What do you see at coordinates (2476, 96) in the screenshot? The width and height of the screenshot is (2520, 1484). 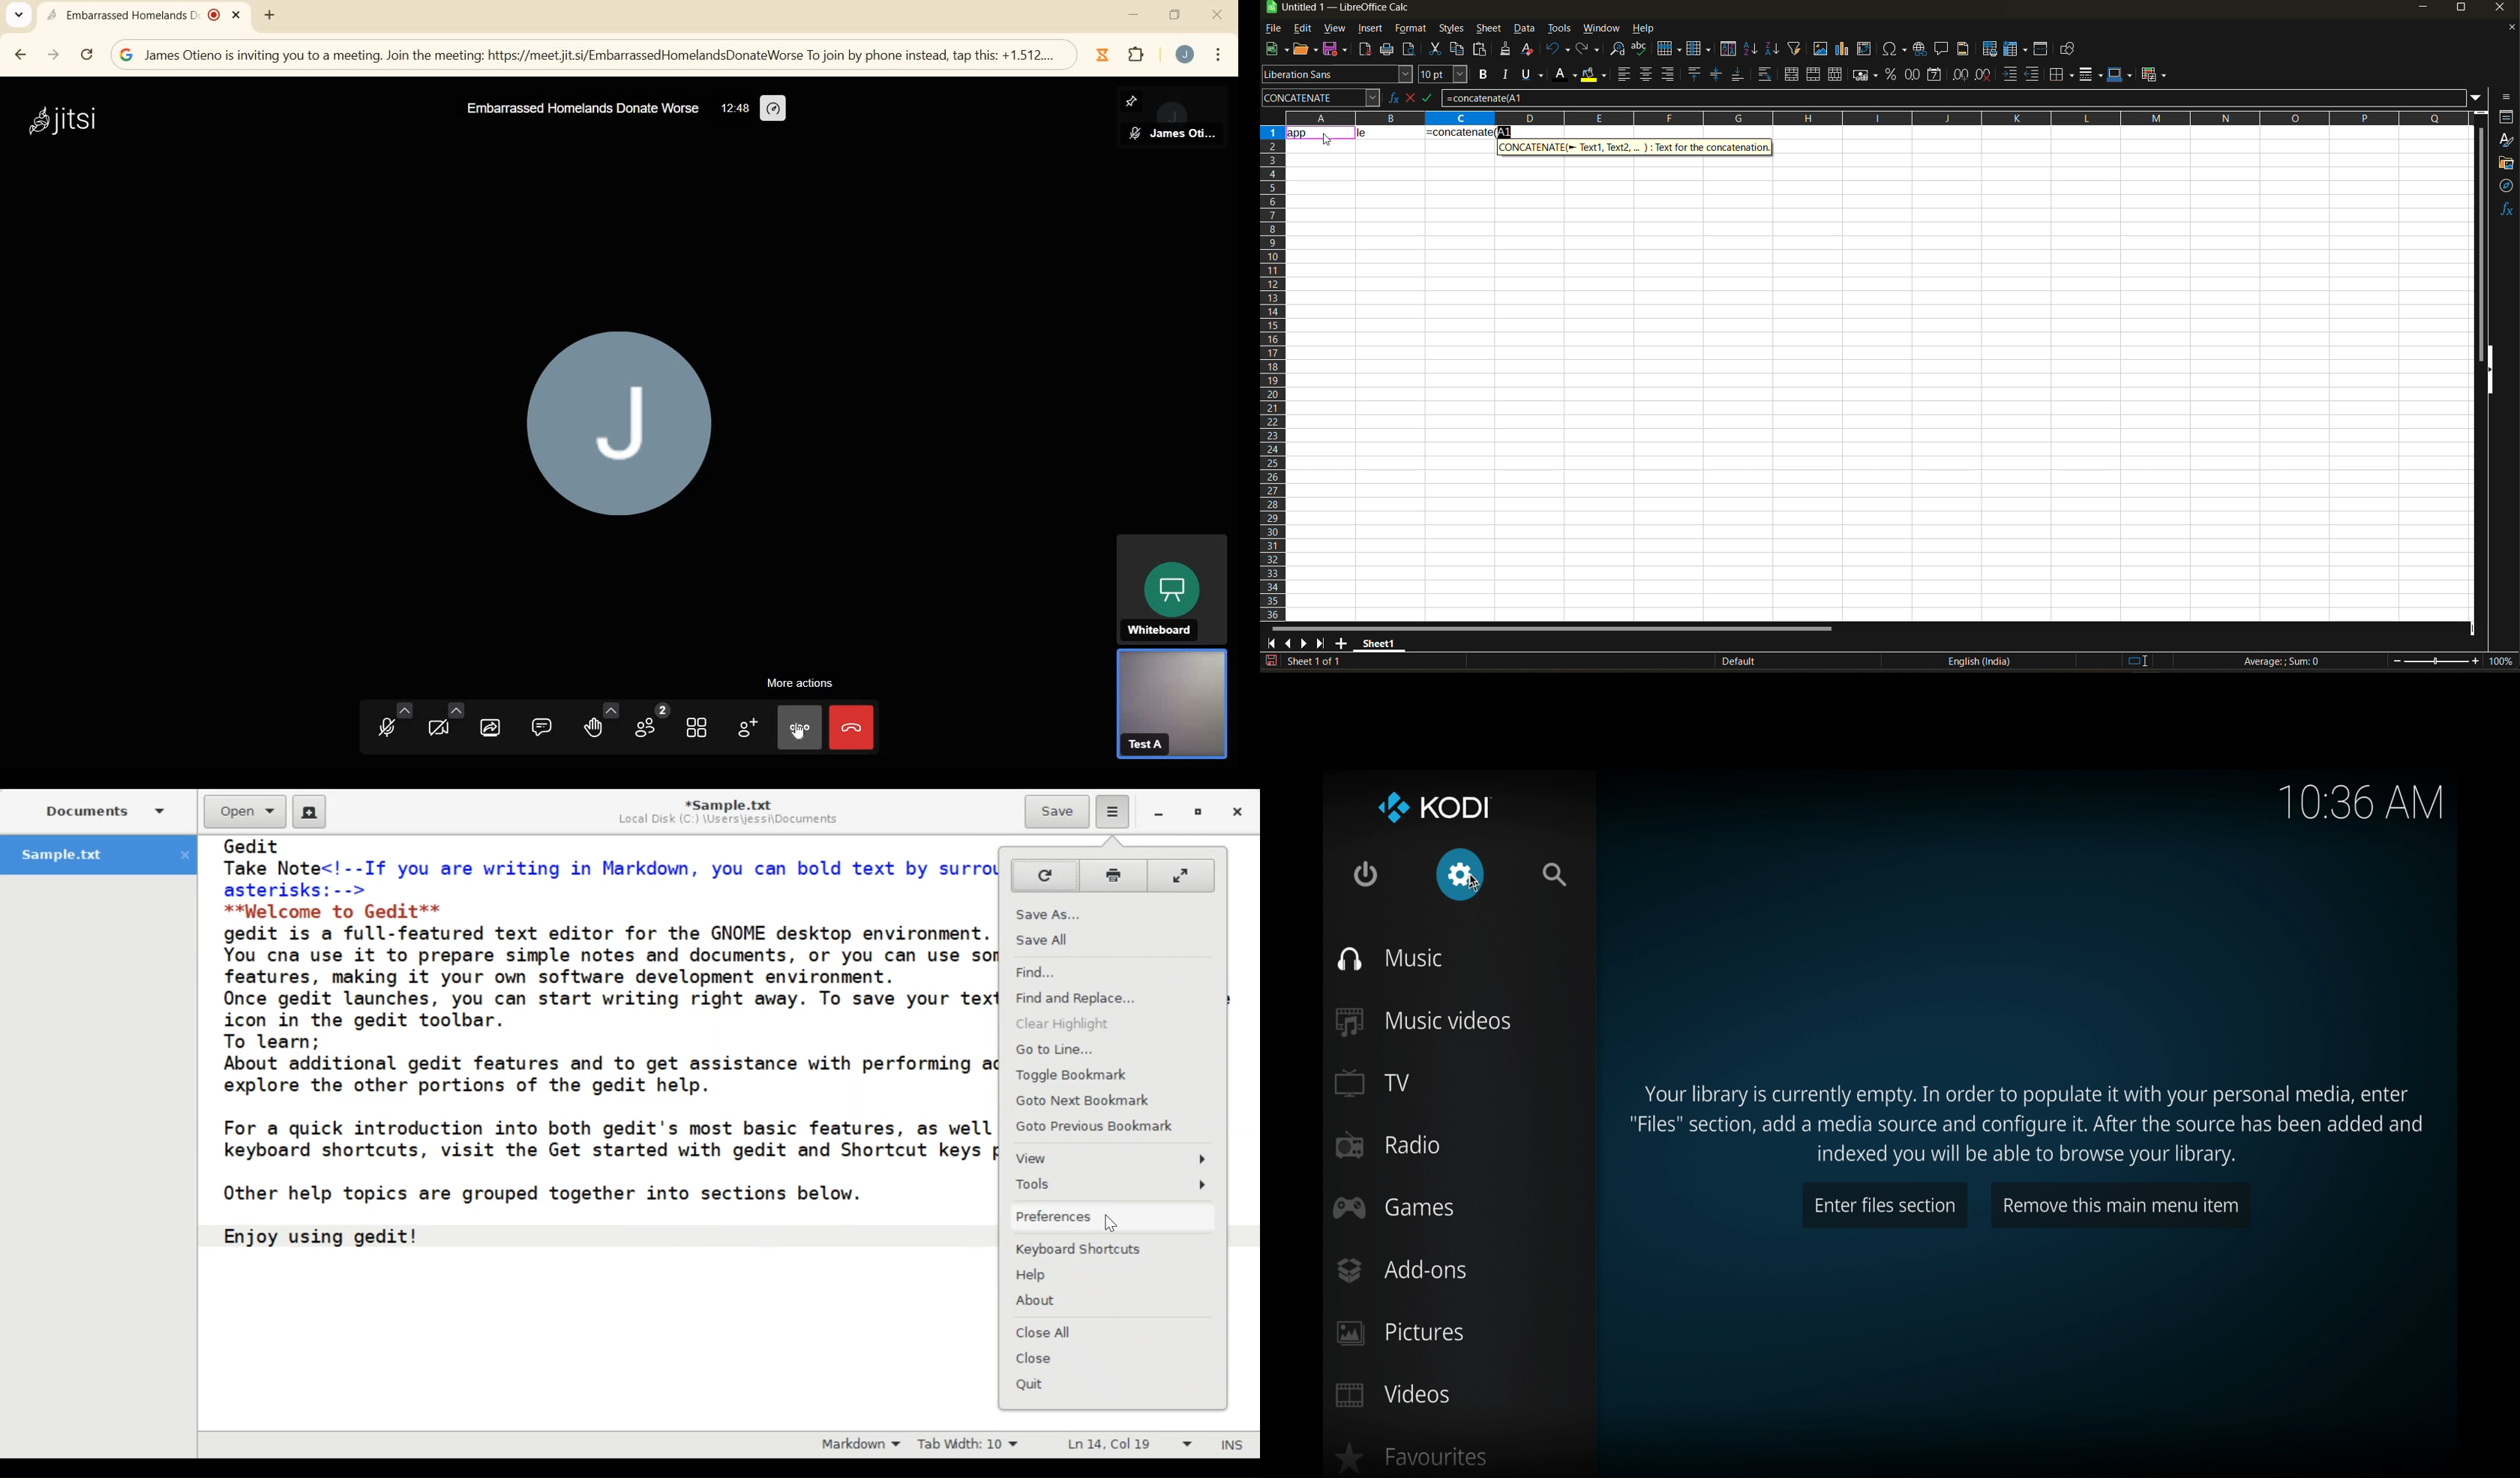 I see `expand formula bar` at bounding box center [2476, 96].